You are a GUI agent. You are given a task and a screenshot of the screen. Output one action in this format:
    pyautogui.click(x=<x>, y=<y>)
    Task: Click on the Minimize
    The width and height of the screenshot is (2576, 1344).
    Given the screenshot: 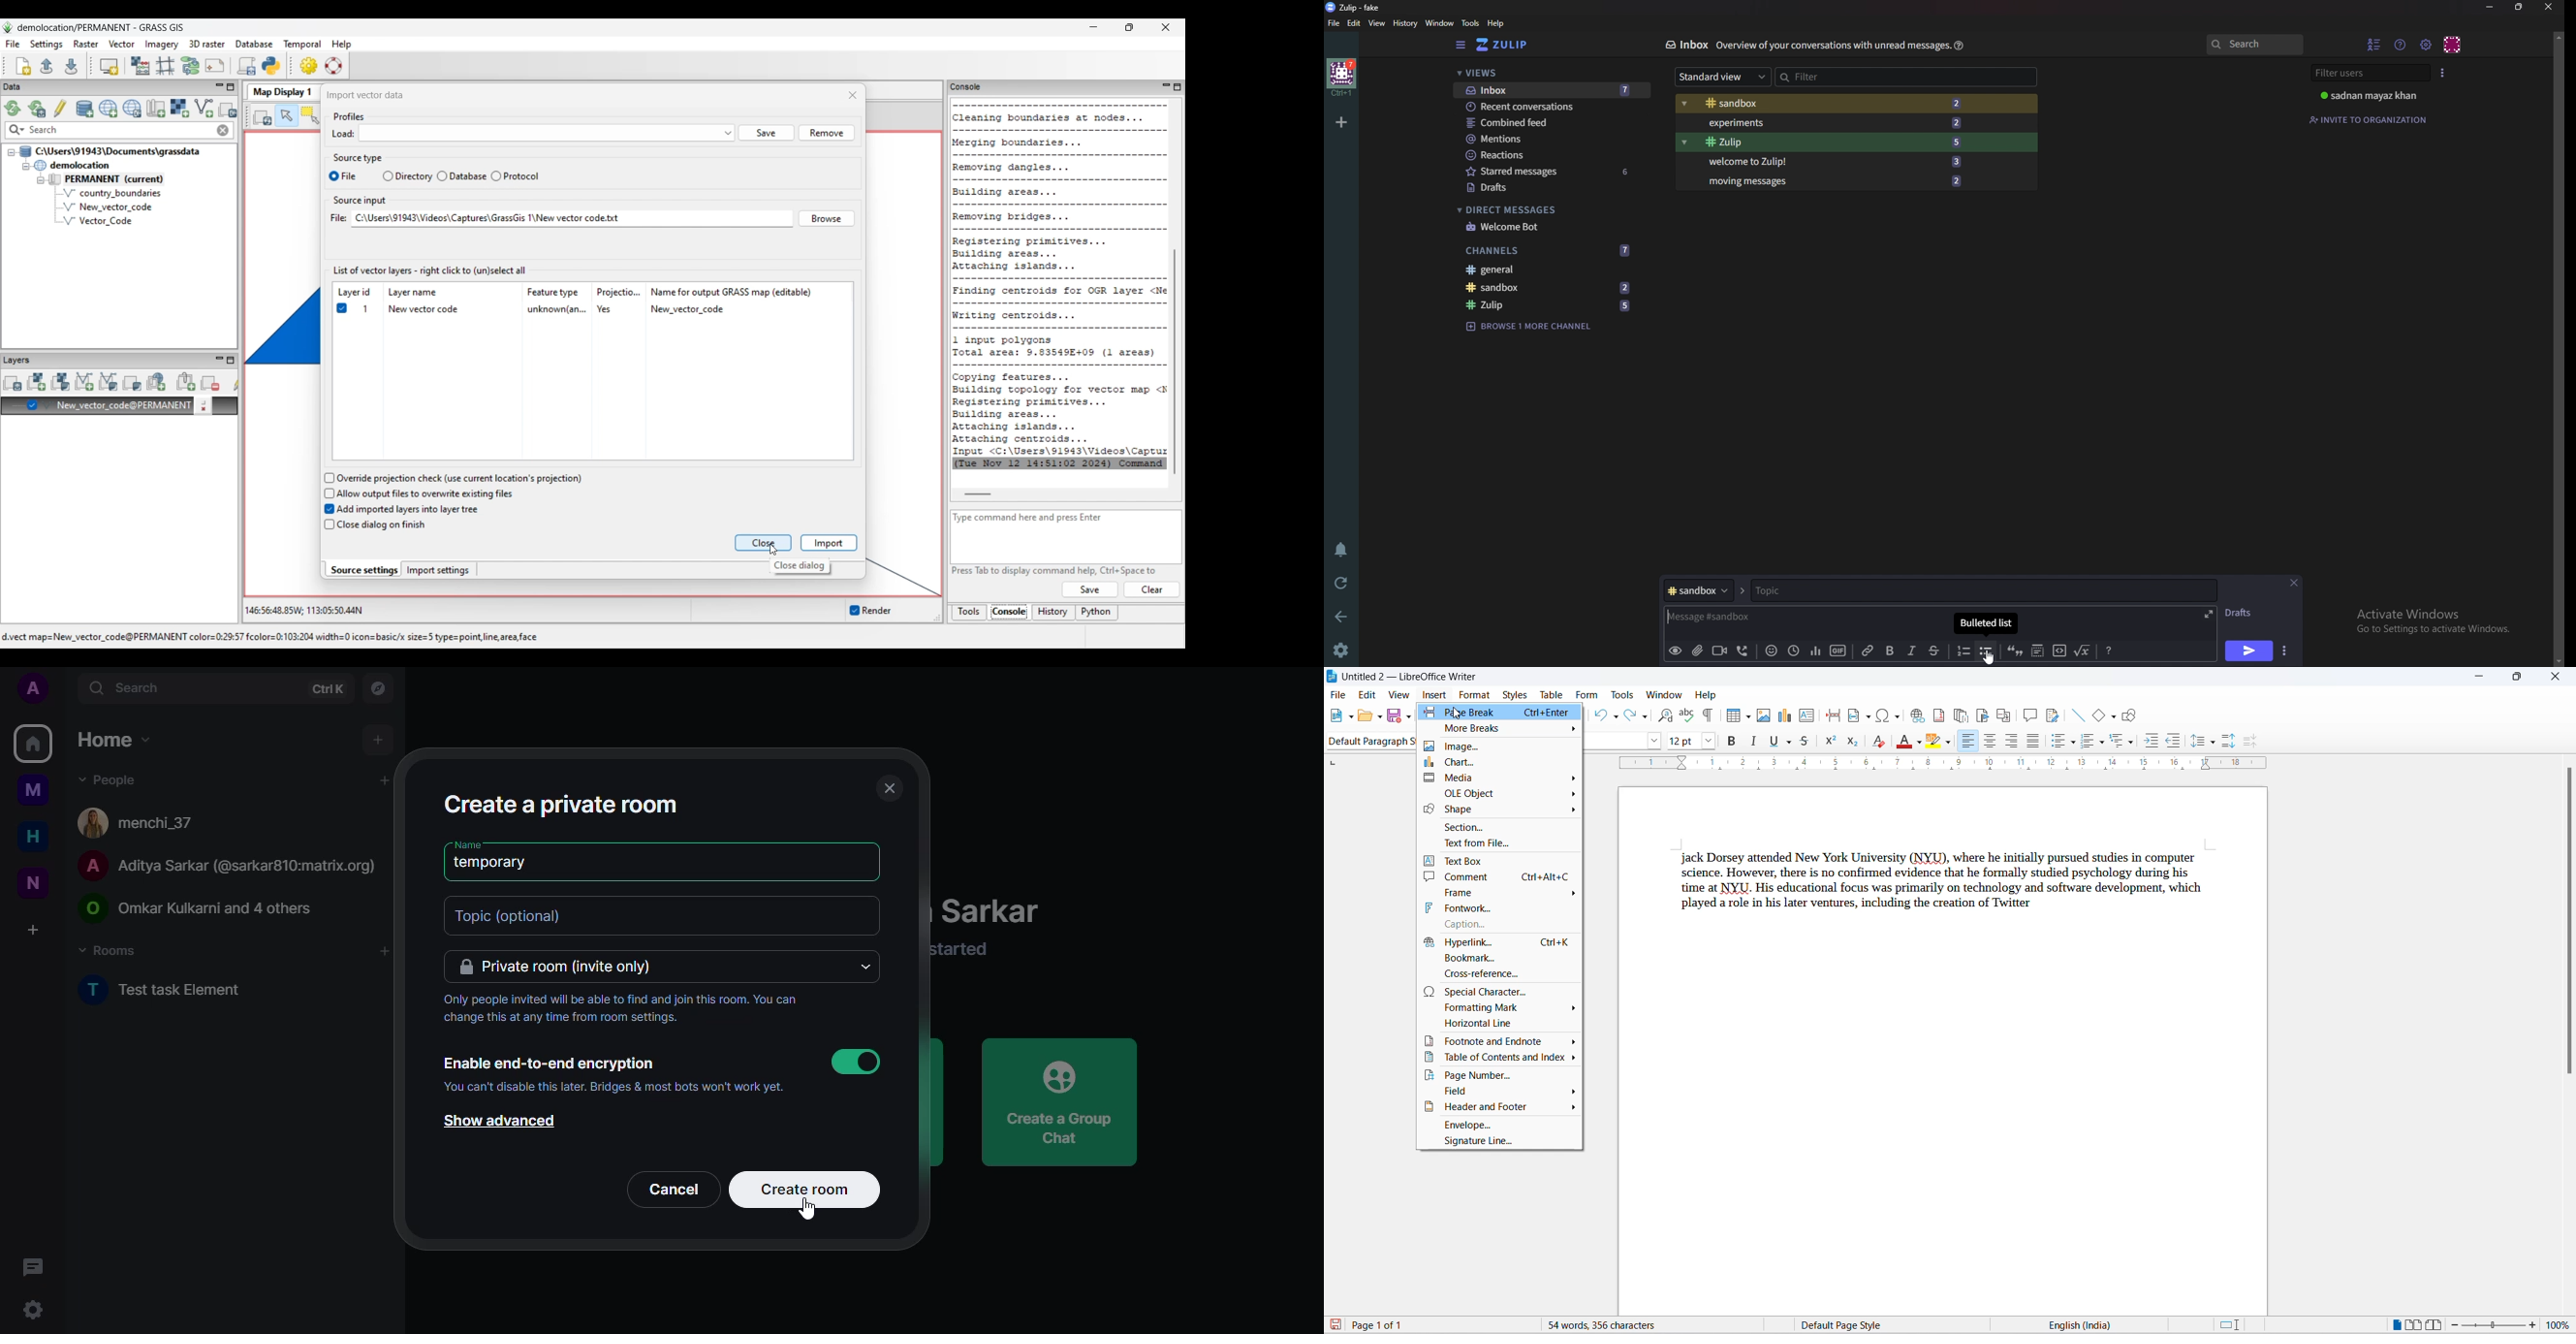 What is the action you would take?
    pyautogui.click(x=1093, y=27)
    